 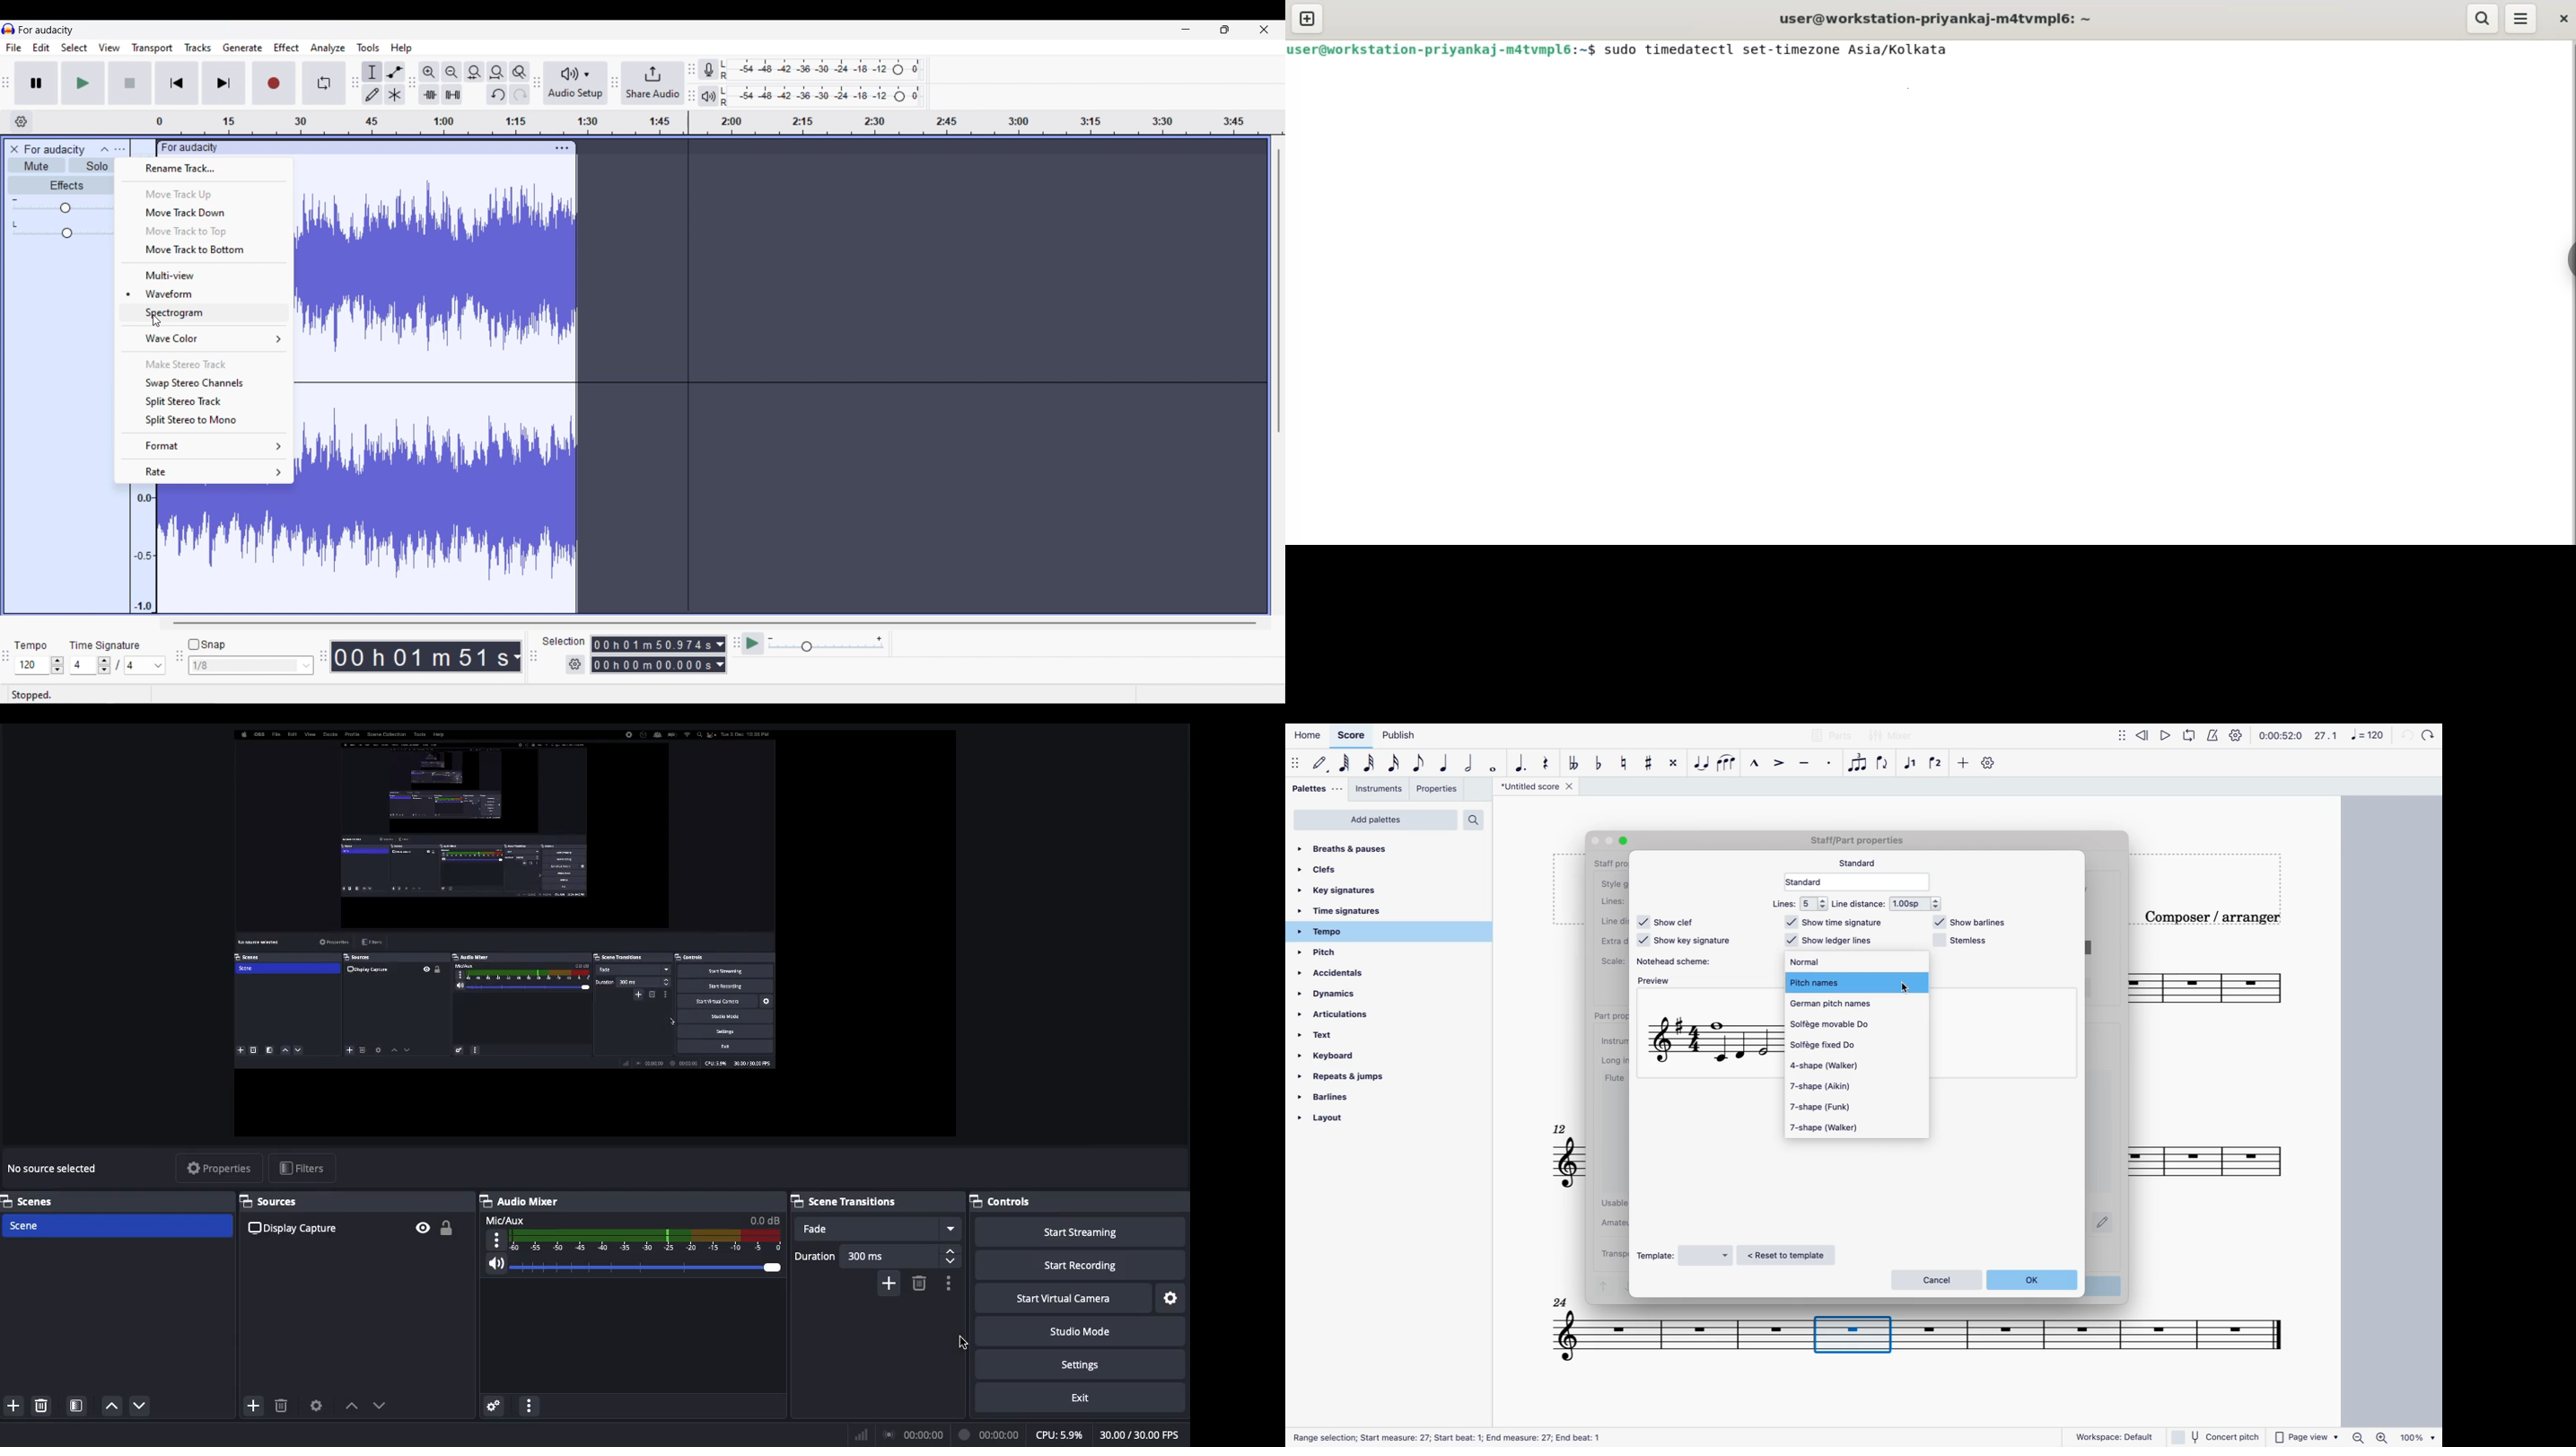 What do you see at coordinates (1265, 29) in the screenshot?
I see `Close interface` at bounding box center [1265, 29].